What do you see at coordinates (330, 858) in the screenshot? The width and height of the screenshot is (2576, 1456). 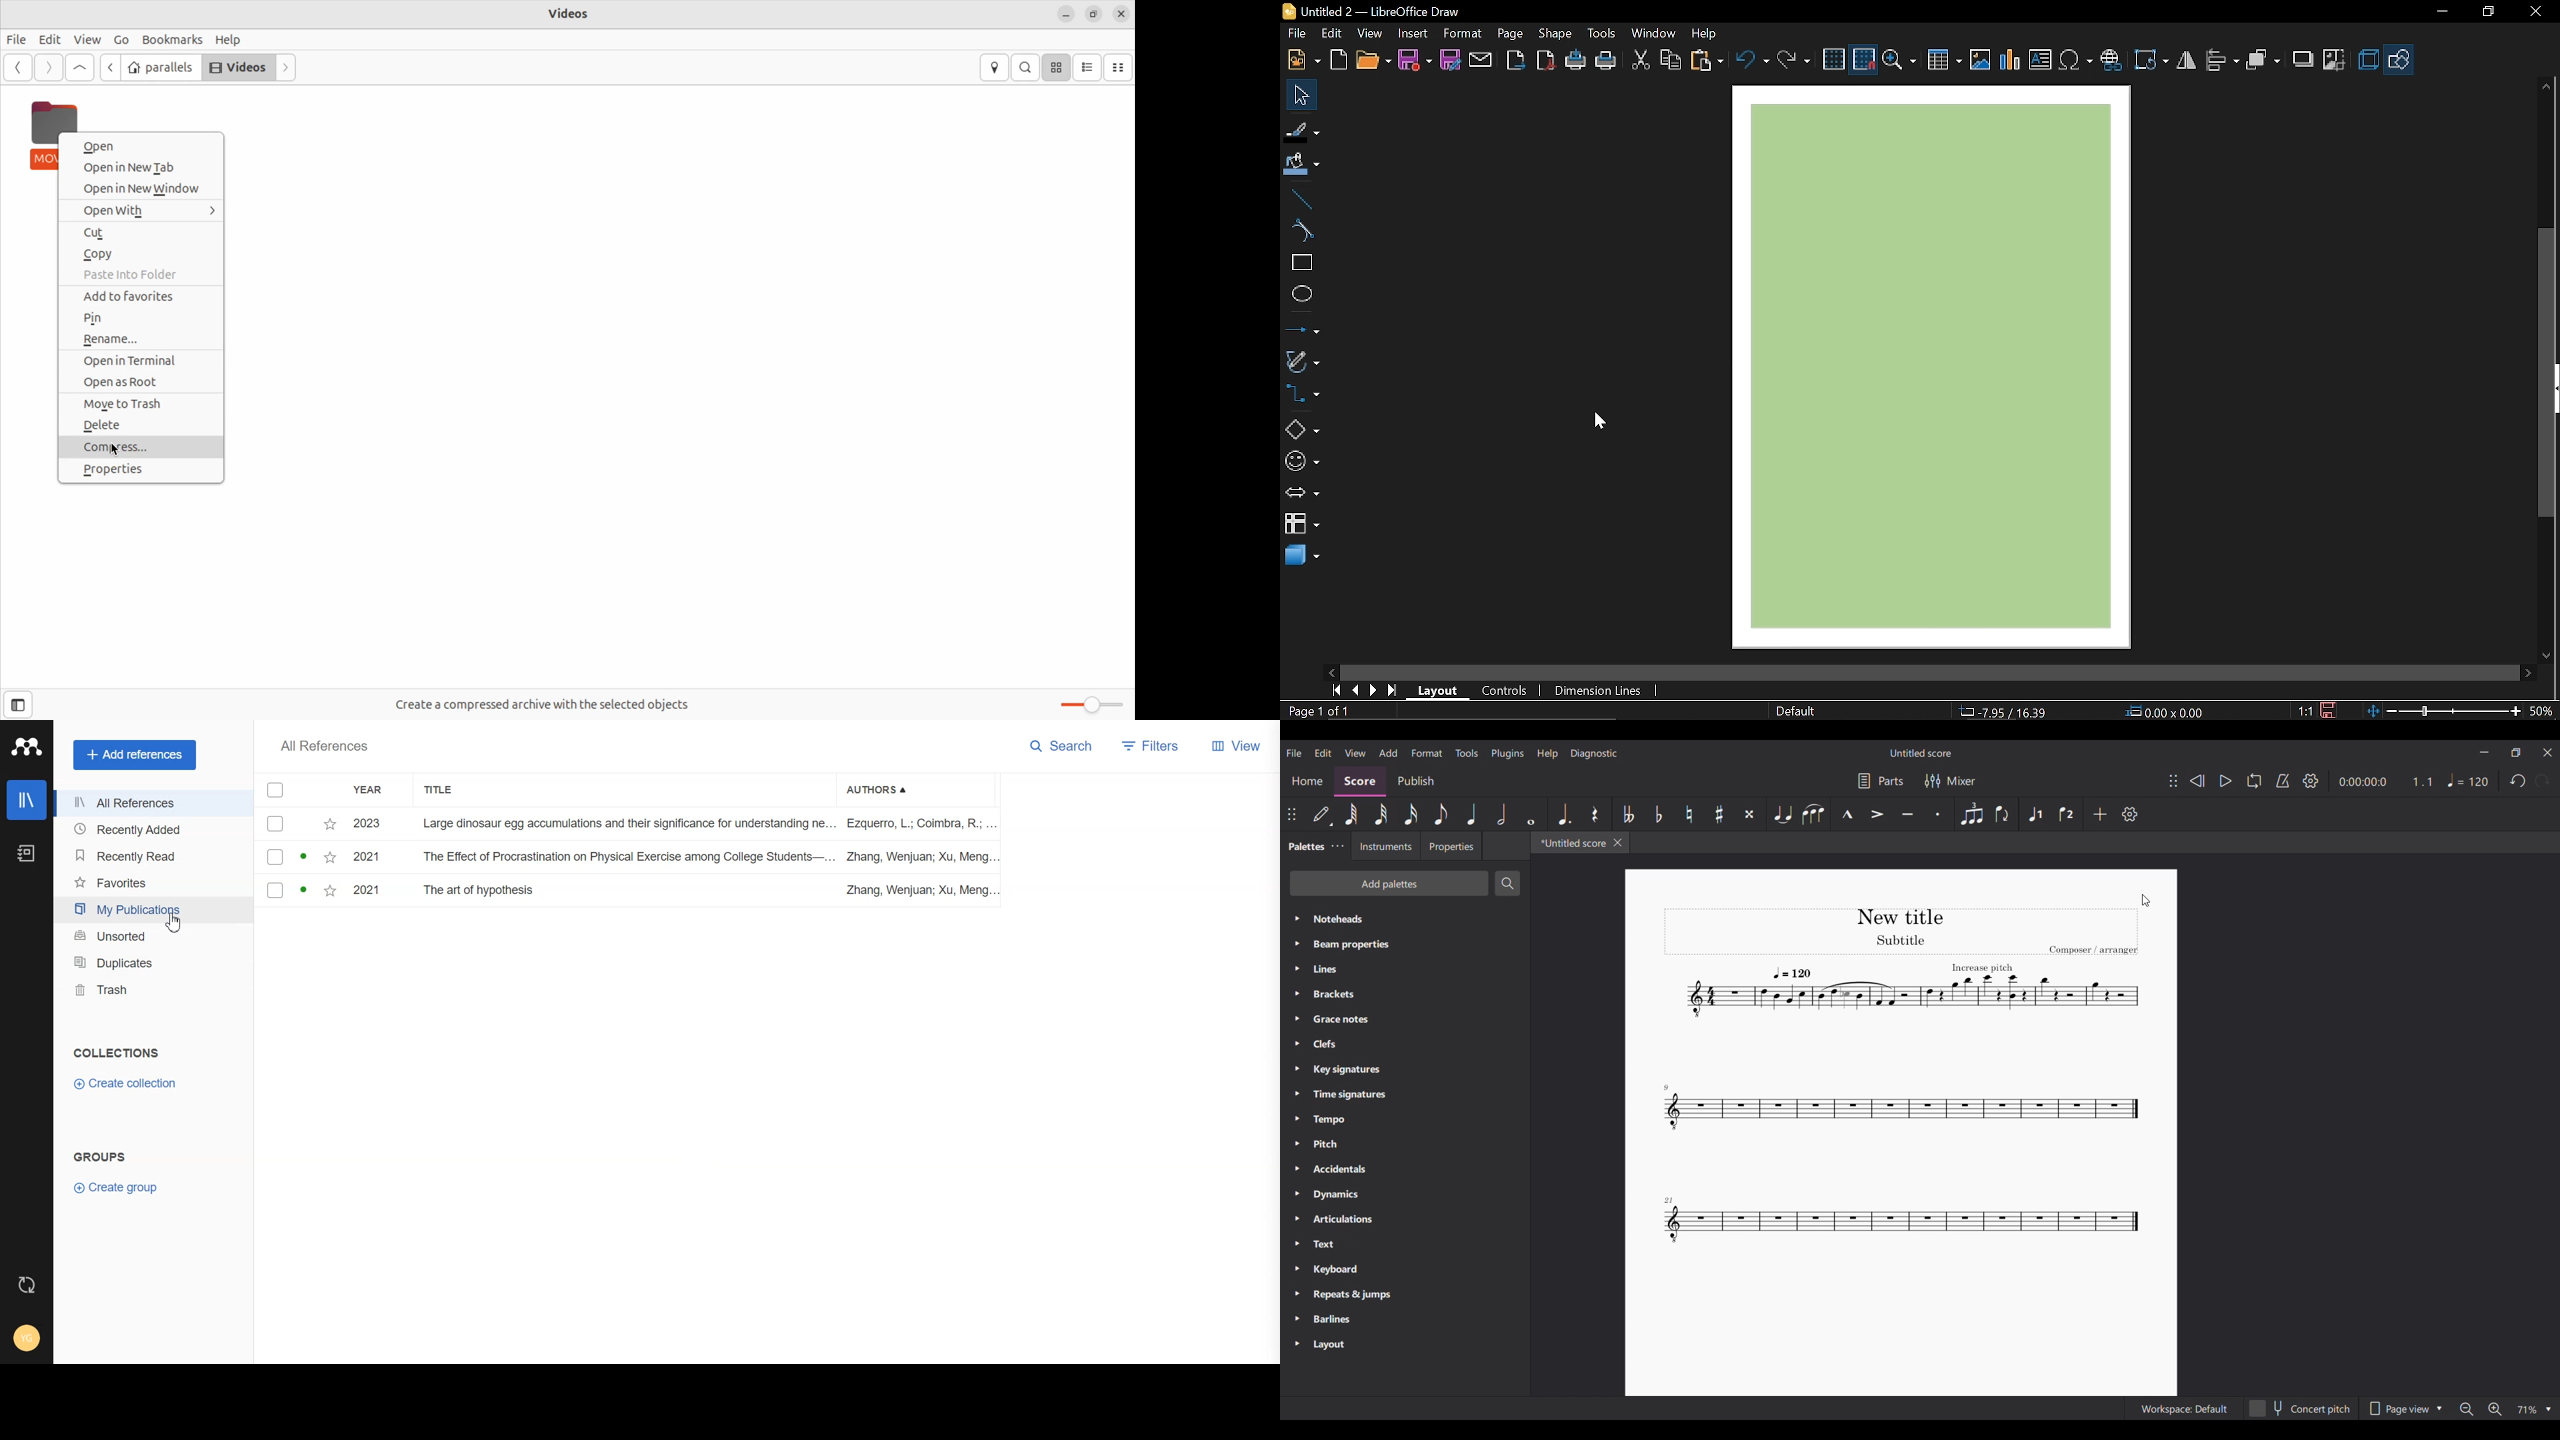 I see `Favorites` at bounding box center [330, 858].